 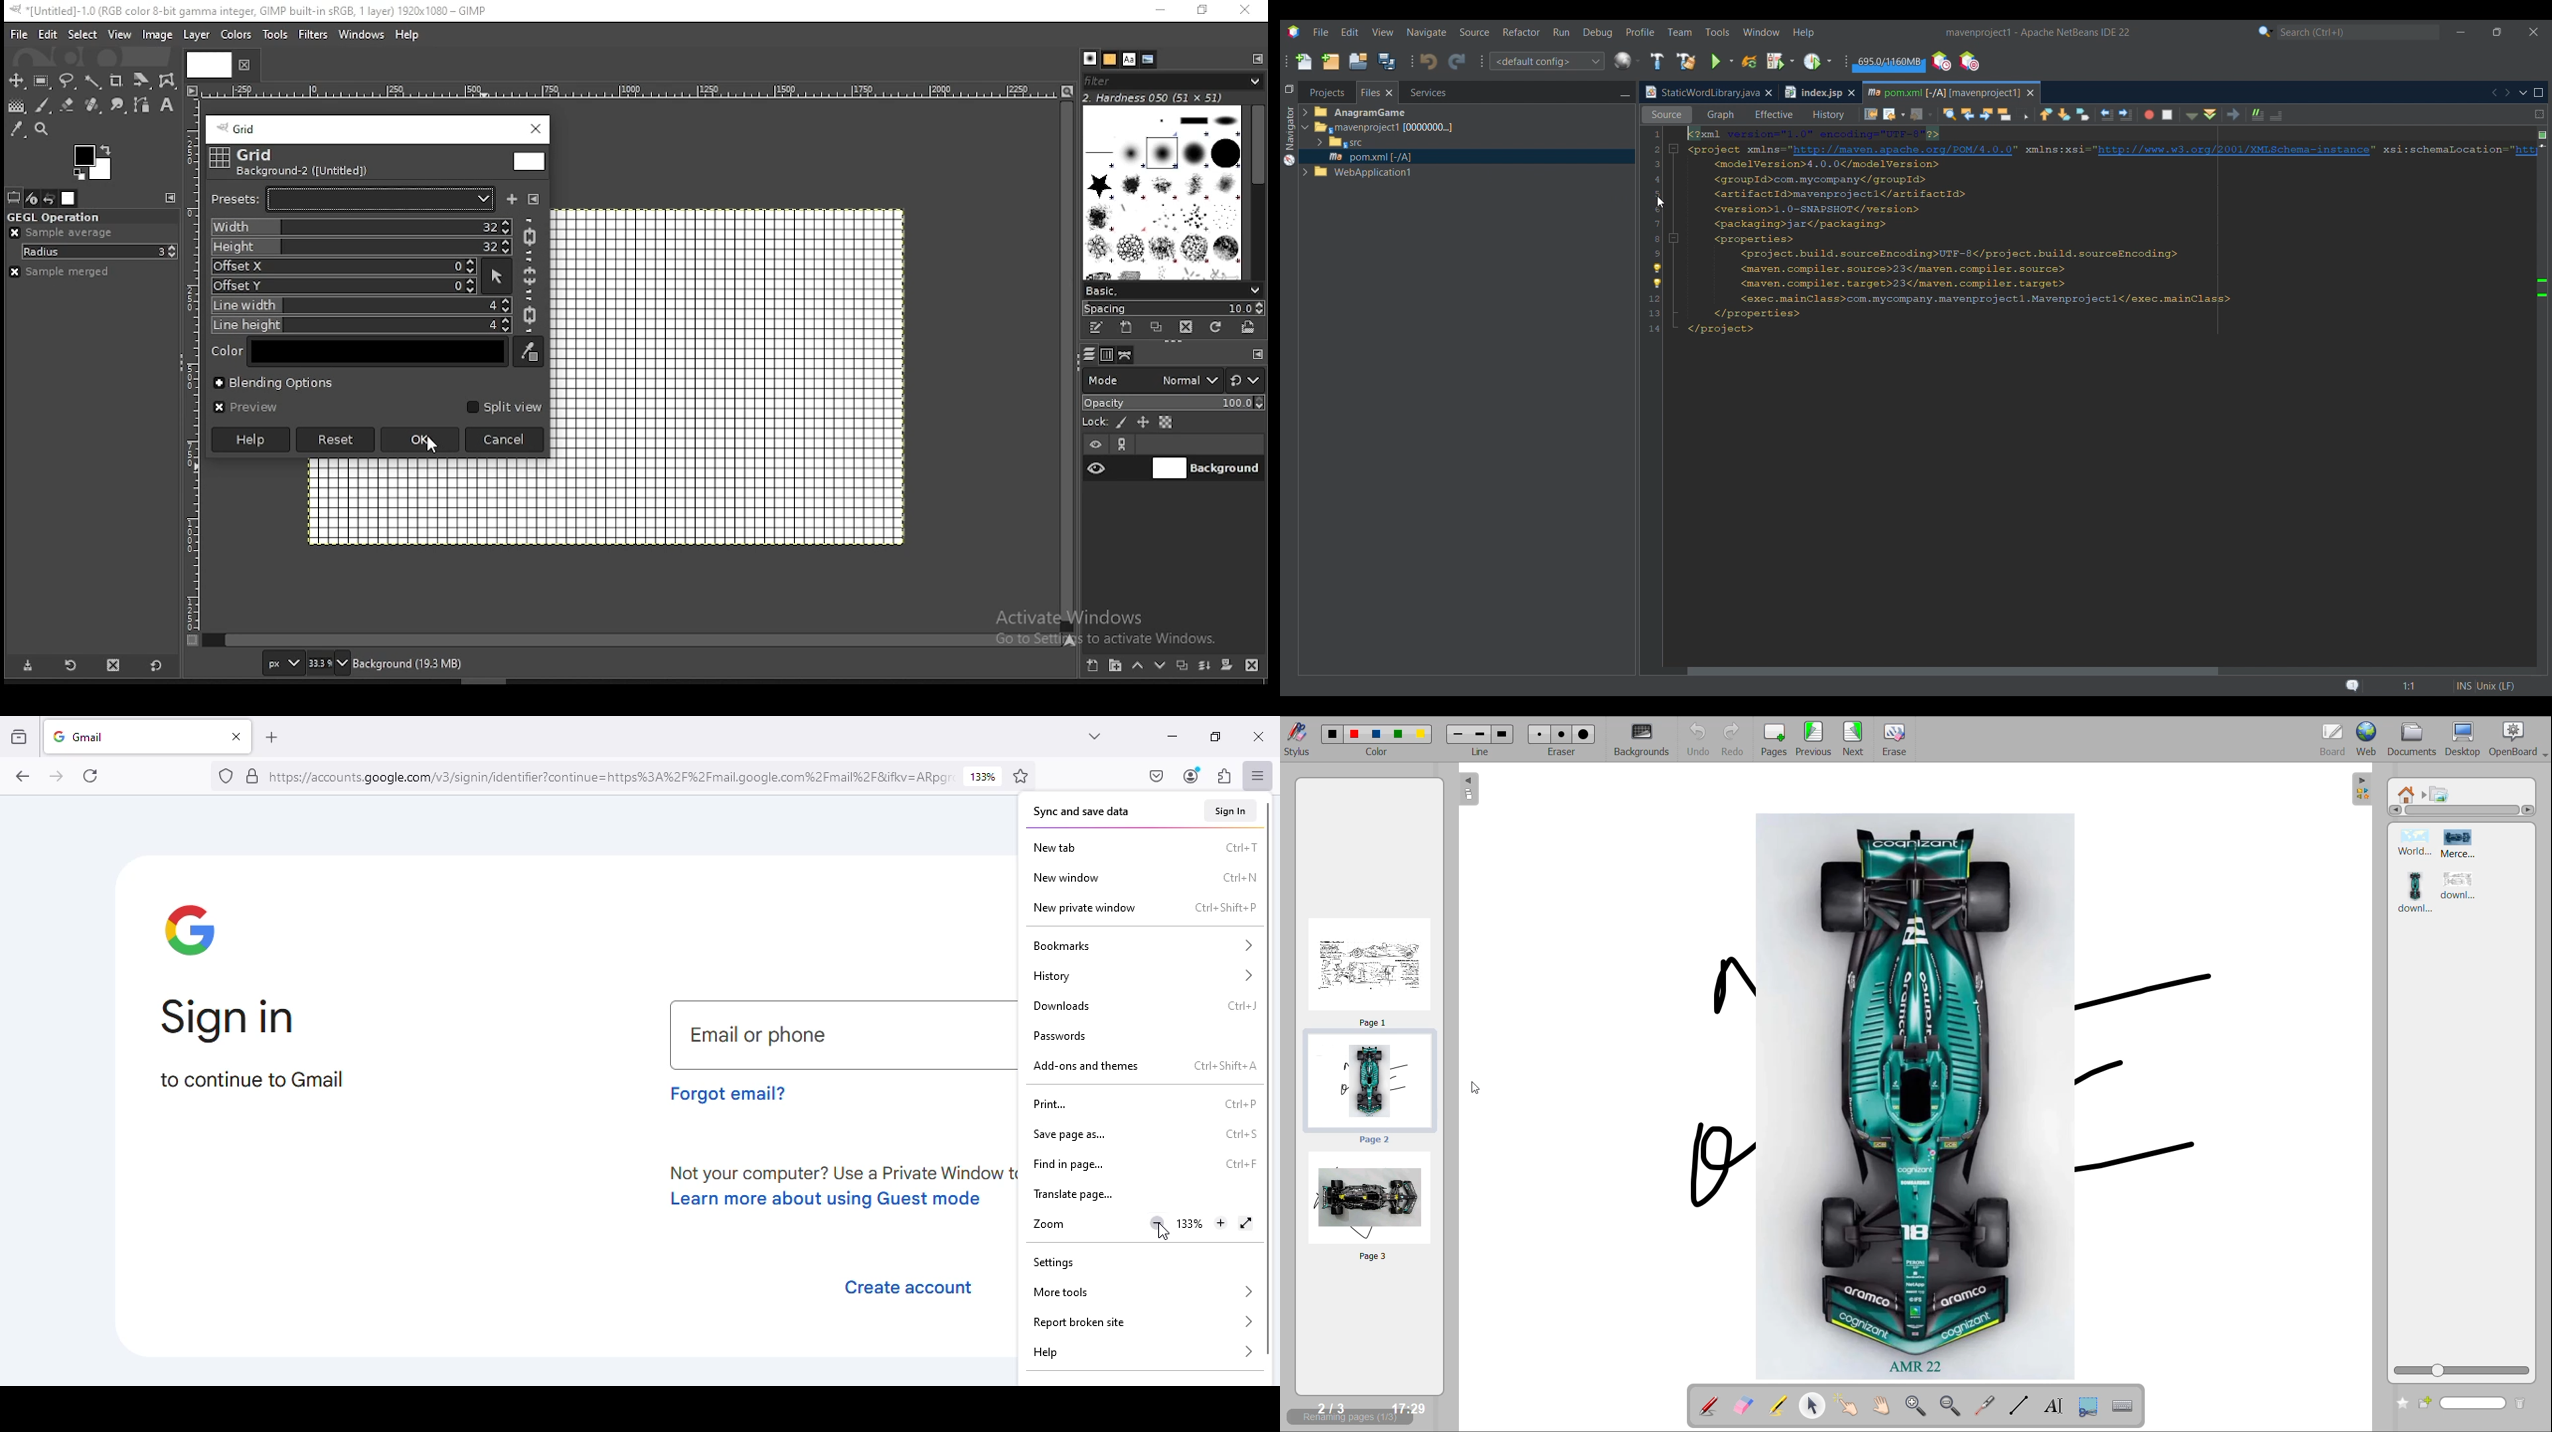 What do you see at coordinates (1259, 60) in the screenshot?
I see `cinfigure this tab` at bounding box center [1259, 60].